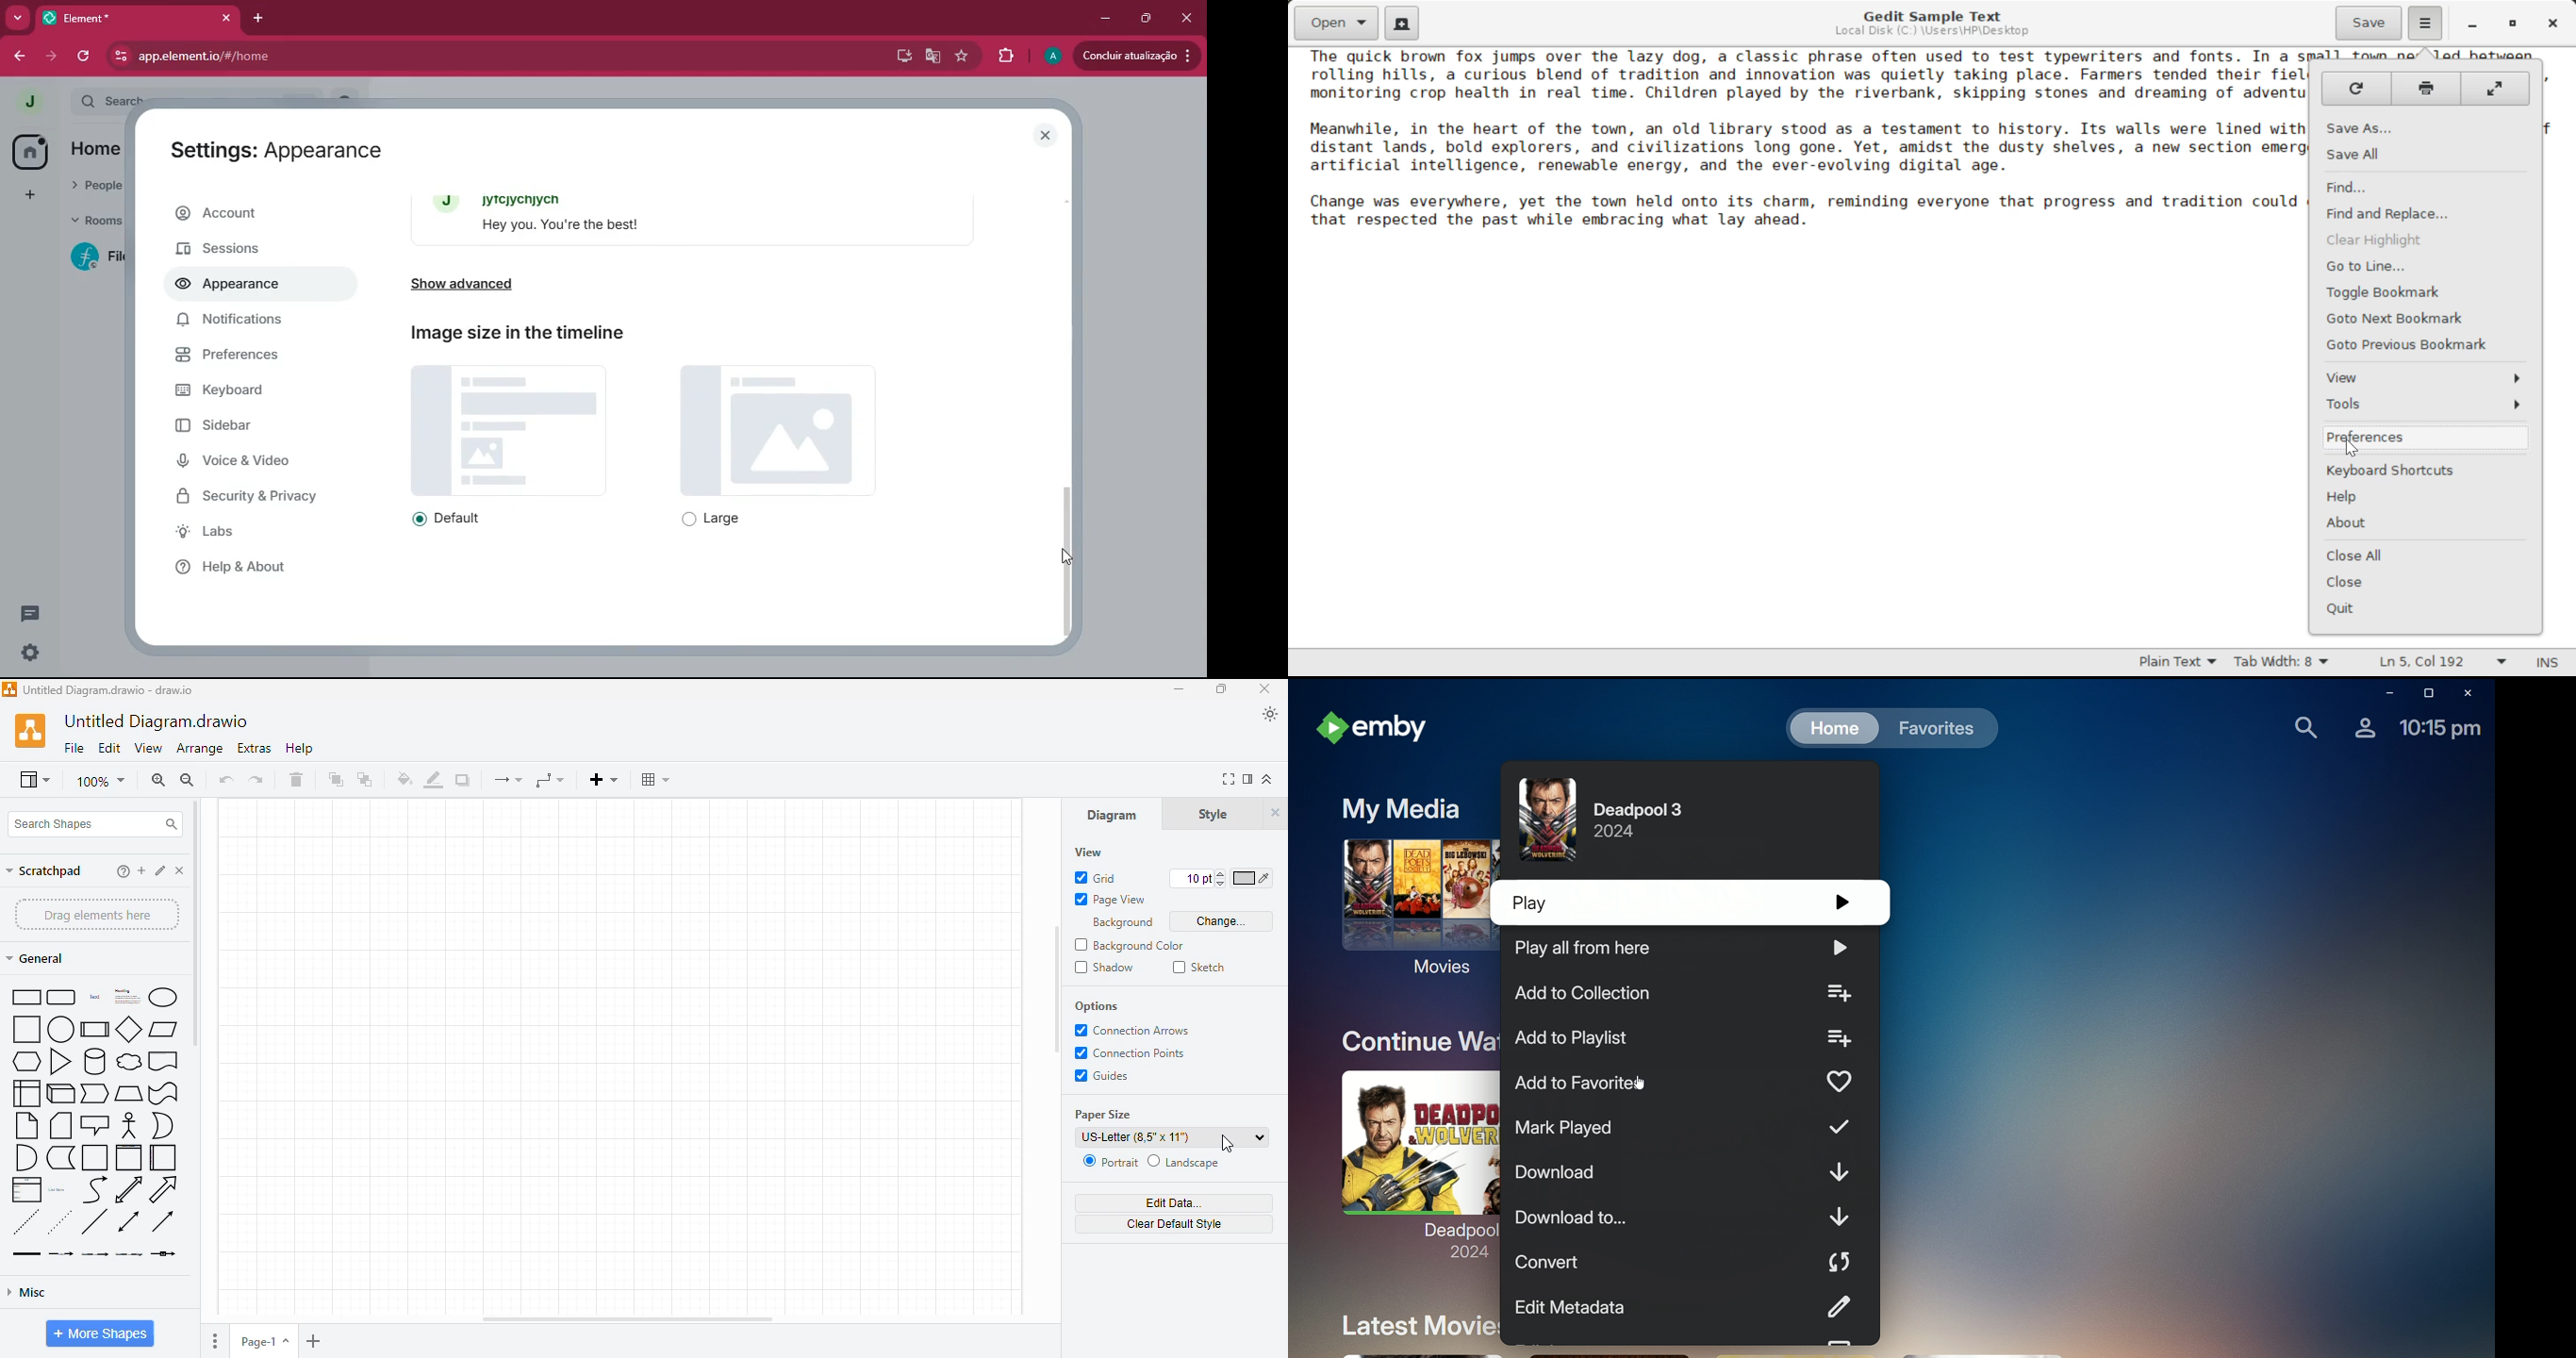 The height and width of the screenshot is (1372, 2576). I want to click on vertical scroll bar, so click(195, 922).